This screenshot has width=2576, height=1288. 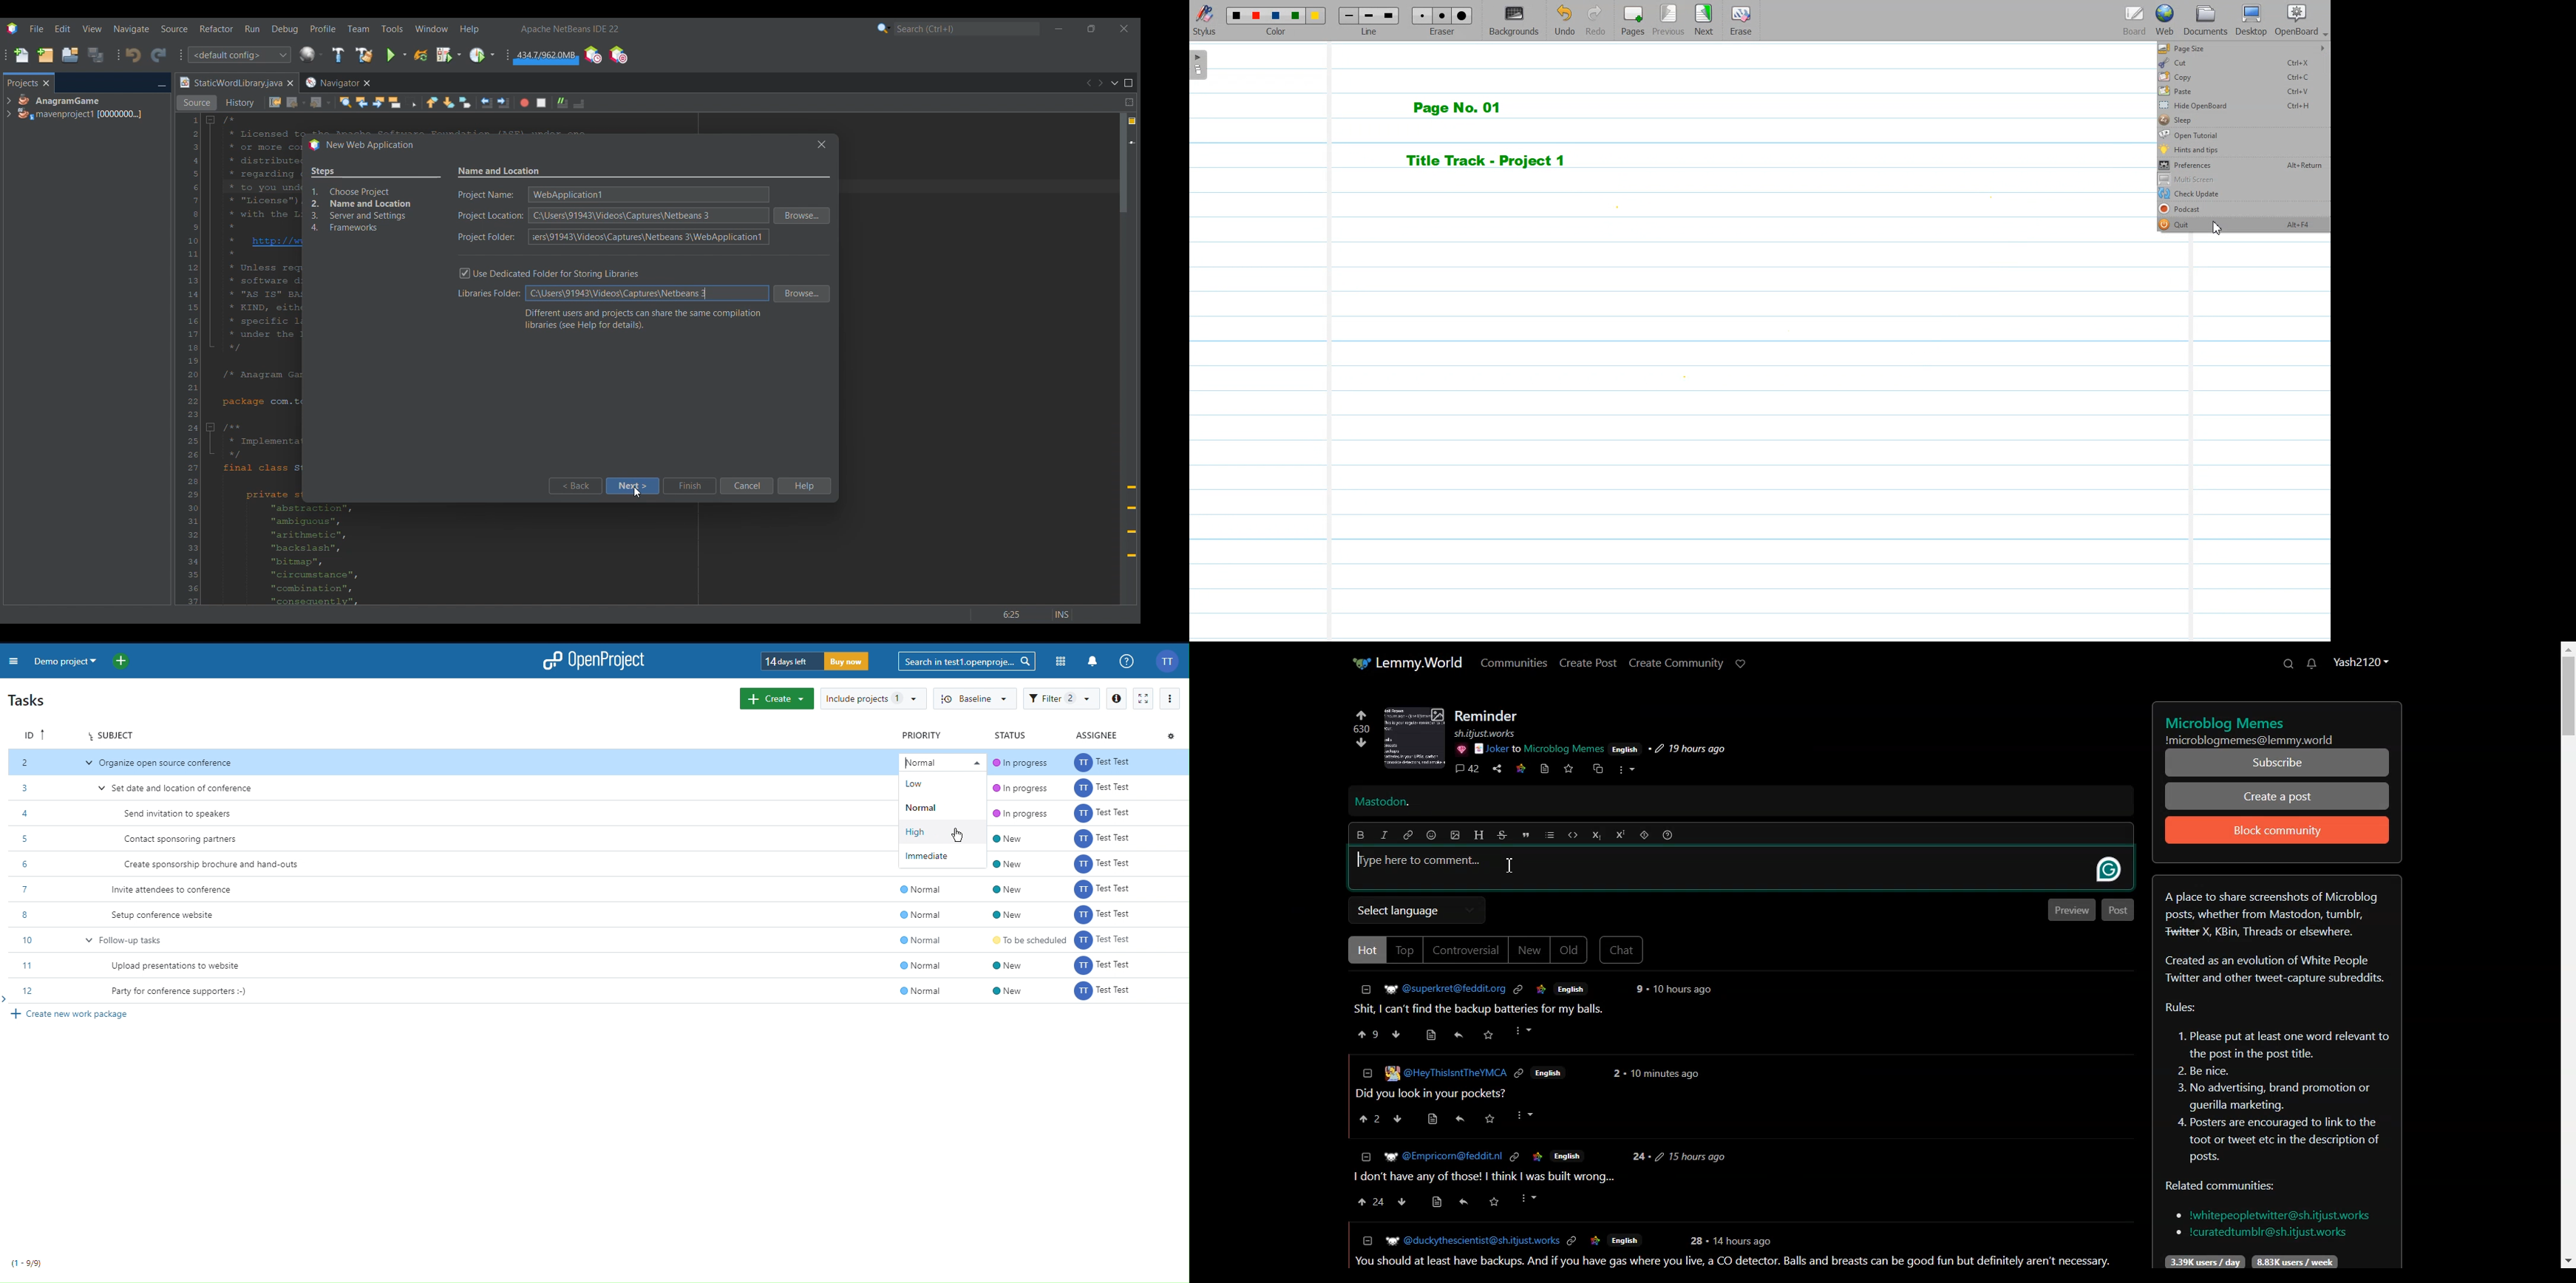 I want to click on Save all, so click(x=96, y=55).